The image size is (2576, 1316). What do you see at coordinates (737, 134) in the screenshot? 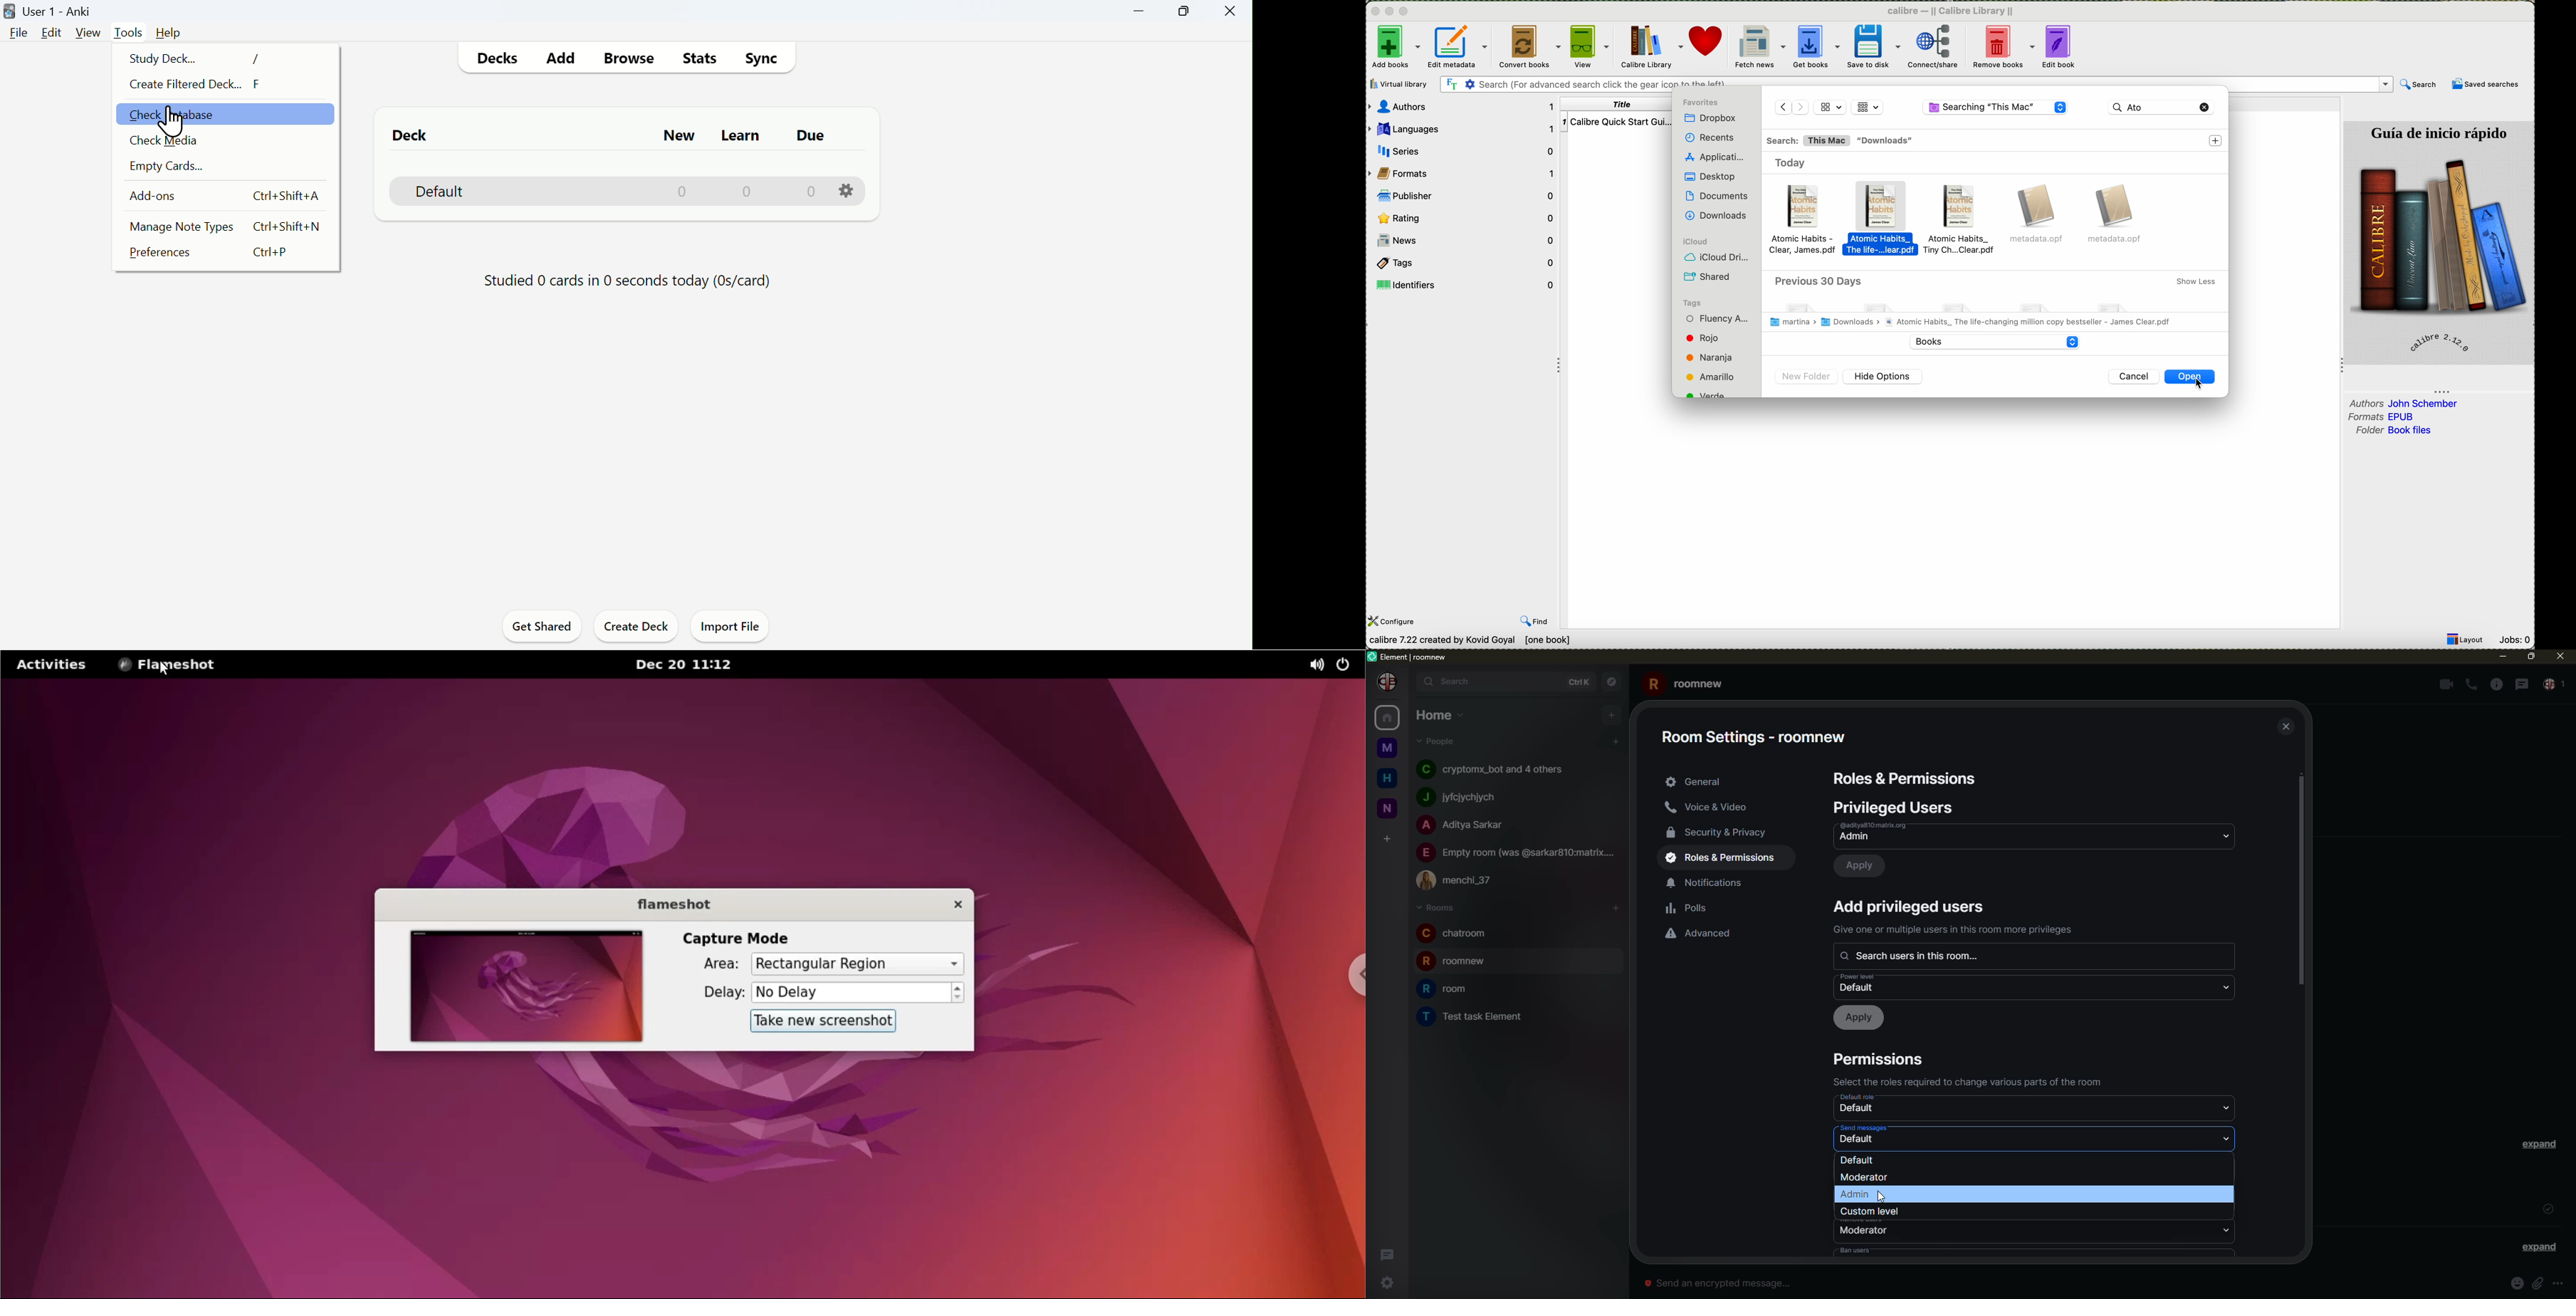
I see `Learn` at bounding box center [737, 134].